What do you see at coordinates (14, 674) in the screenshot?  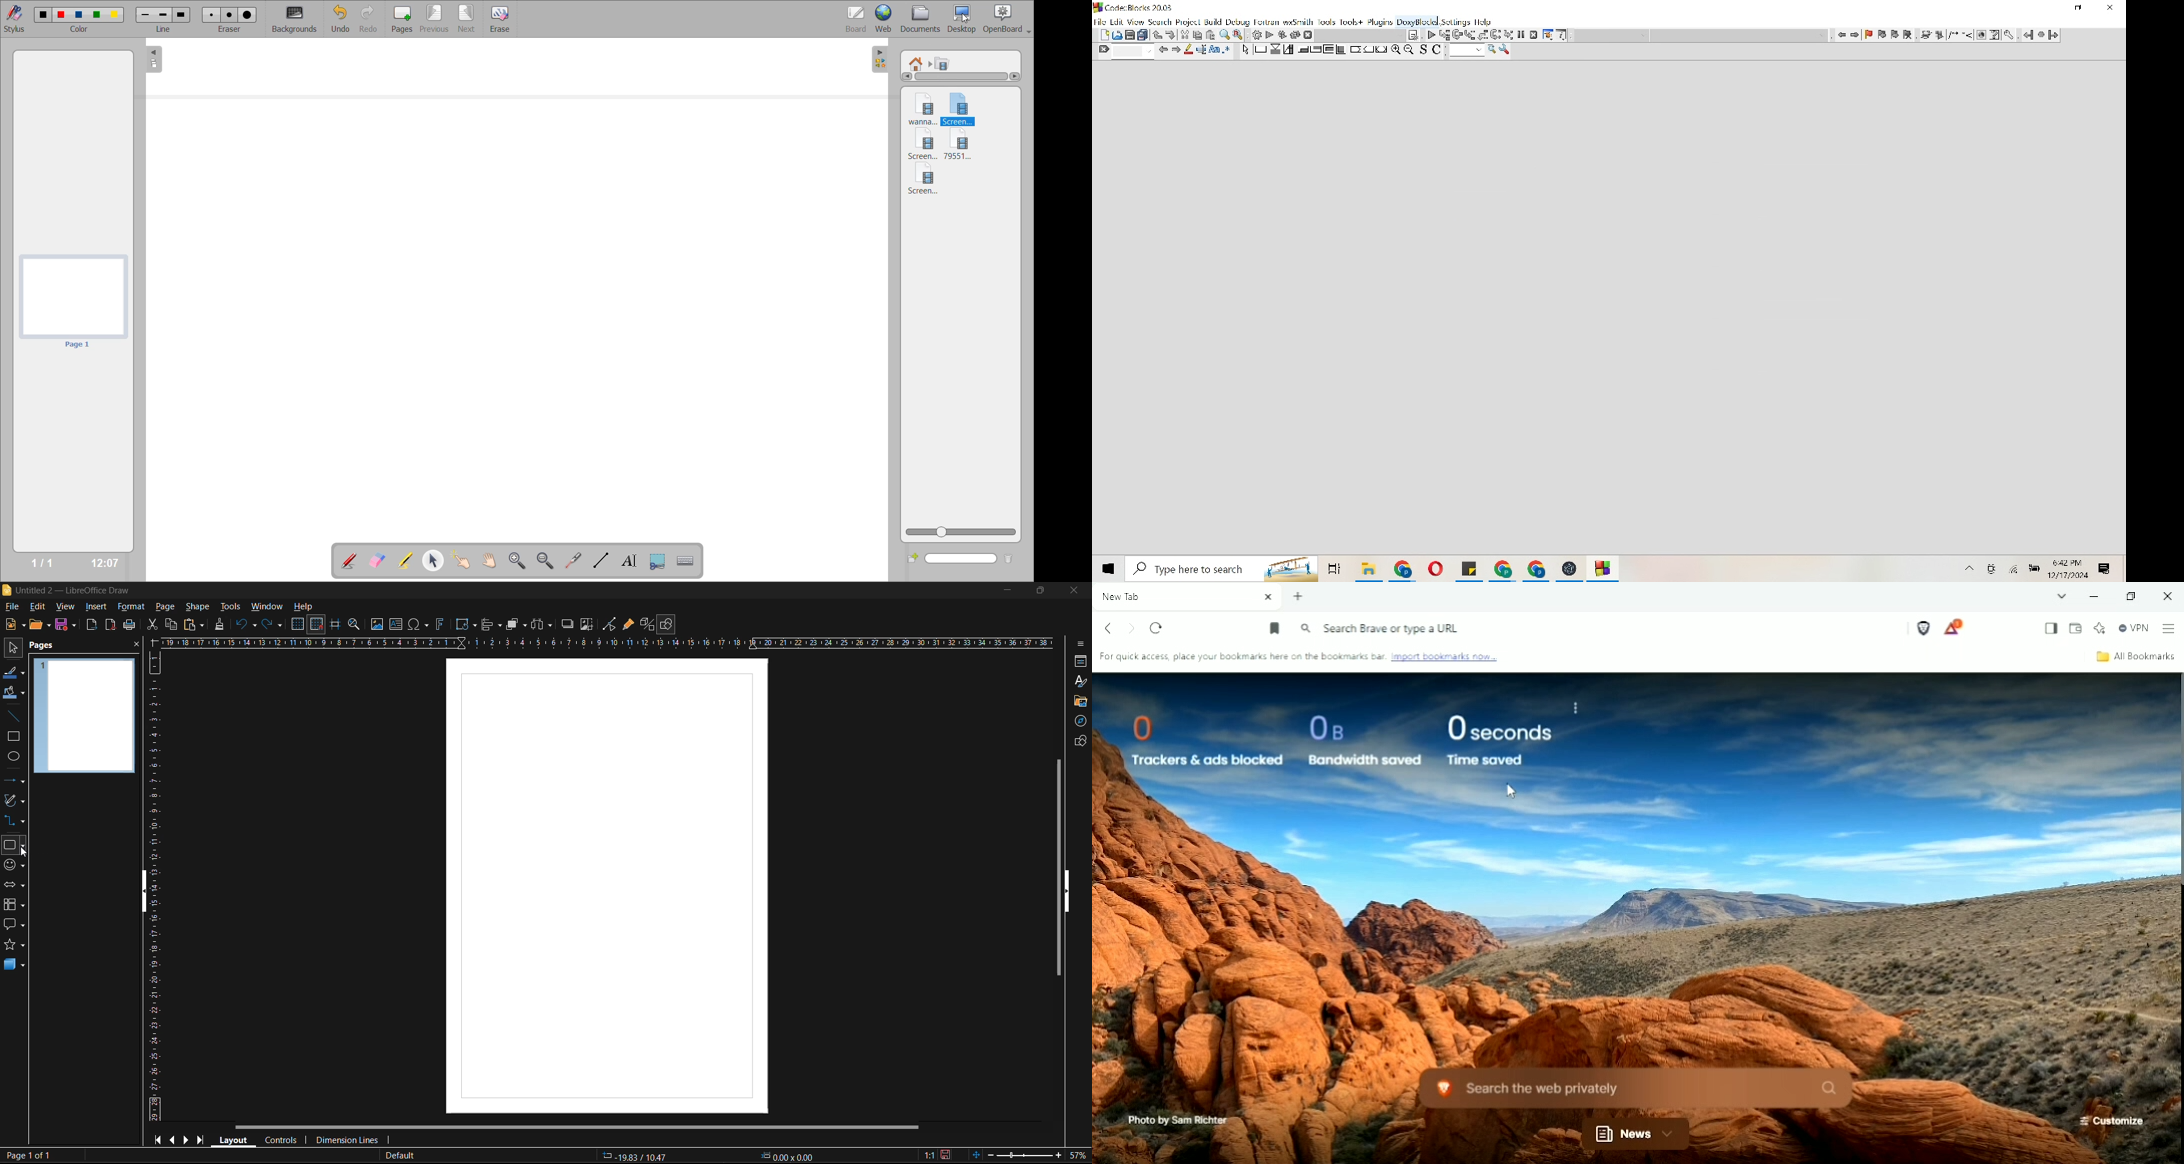 I see `line color` at bounding box center [14, 674].